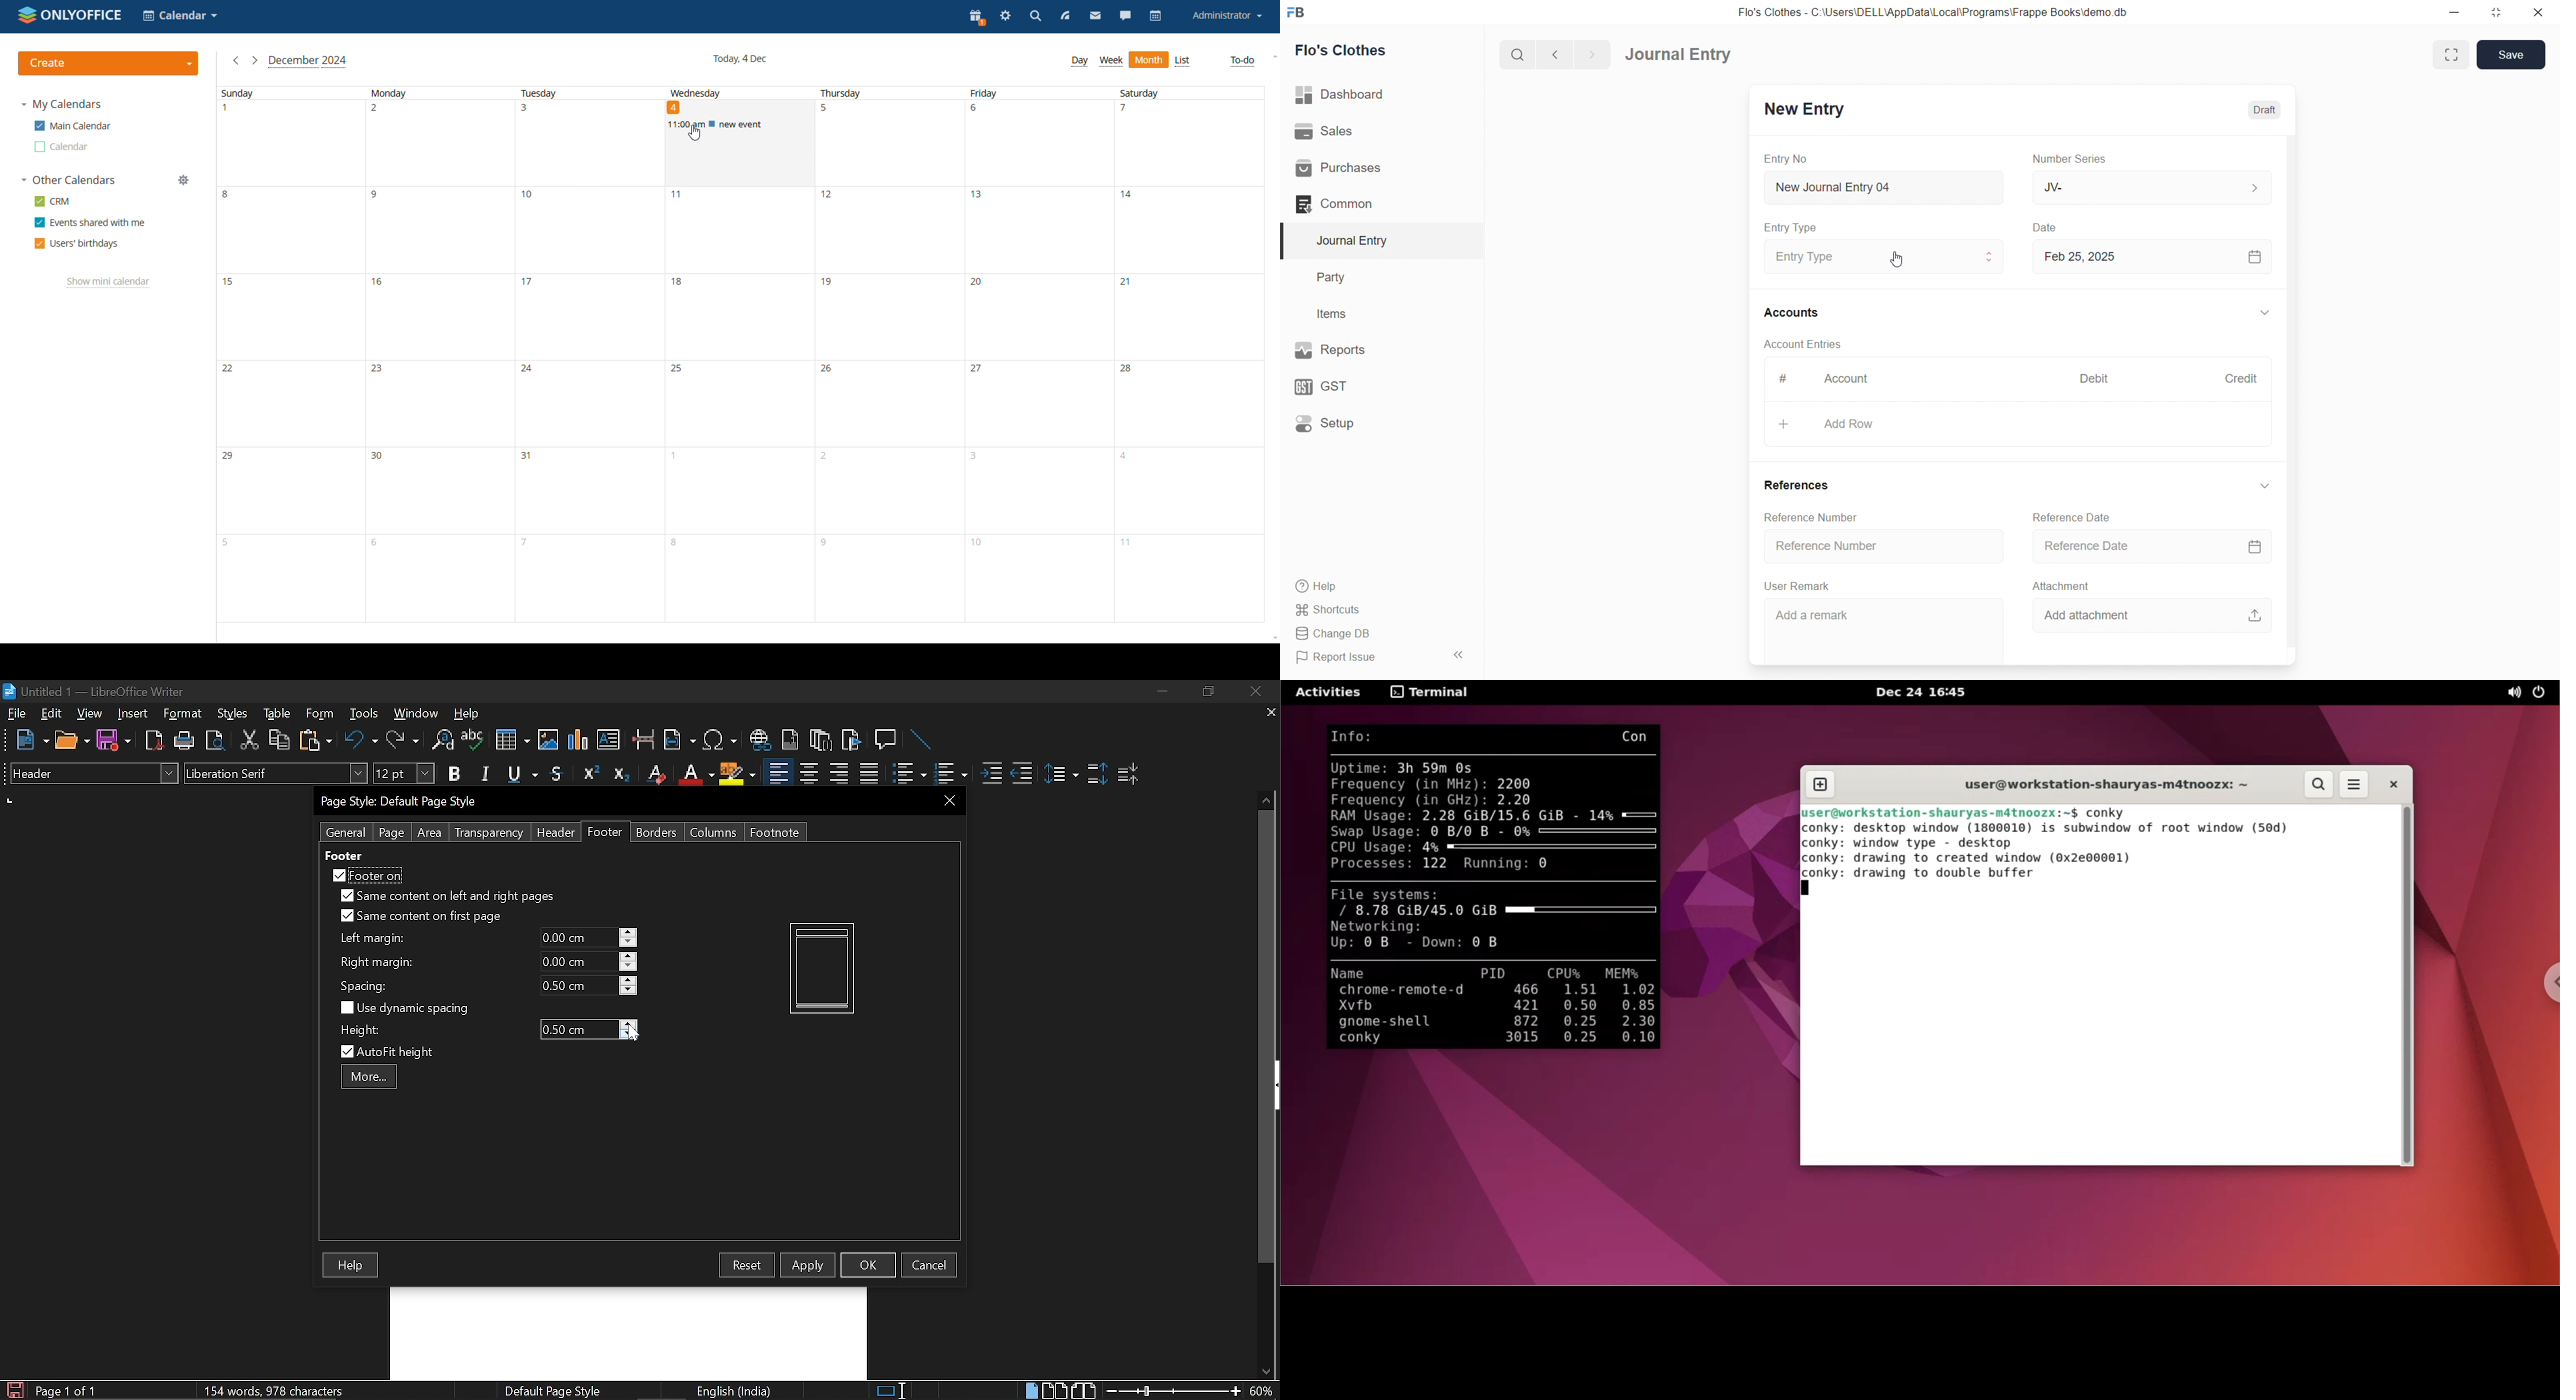 The width and height of the screenshot is (2576, 1400). What do you see at coordinates (1272, 637) in the screenshot?
I see `scroll down` at bounding box center [1272, 637].